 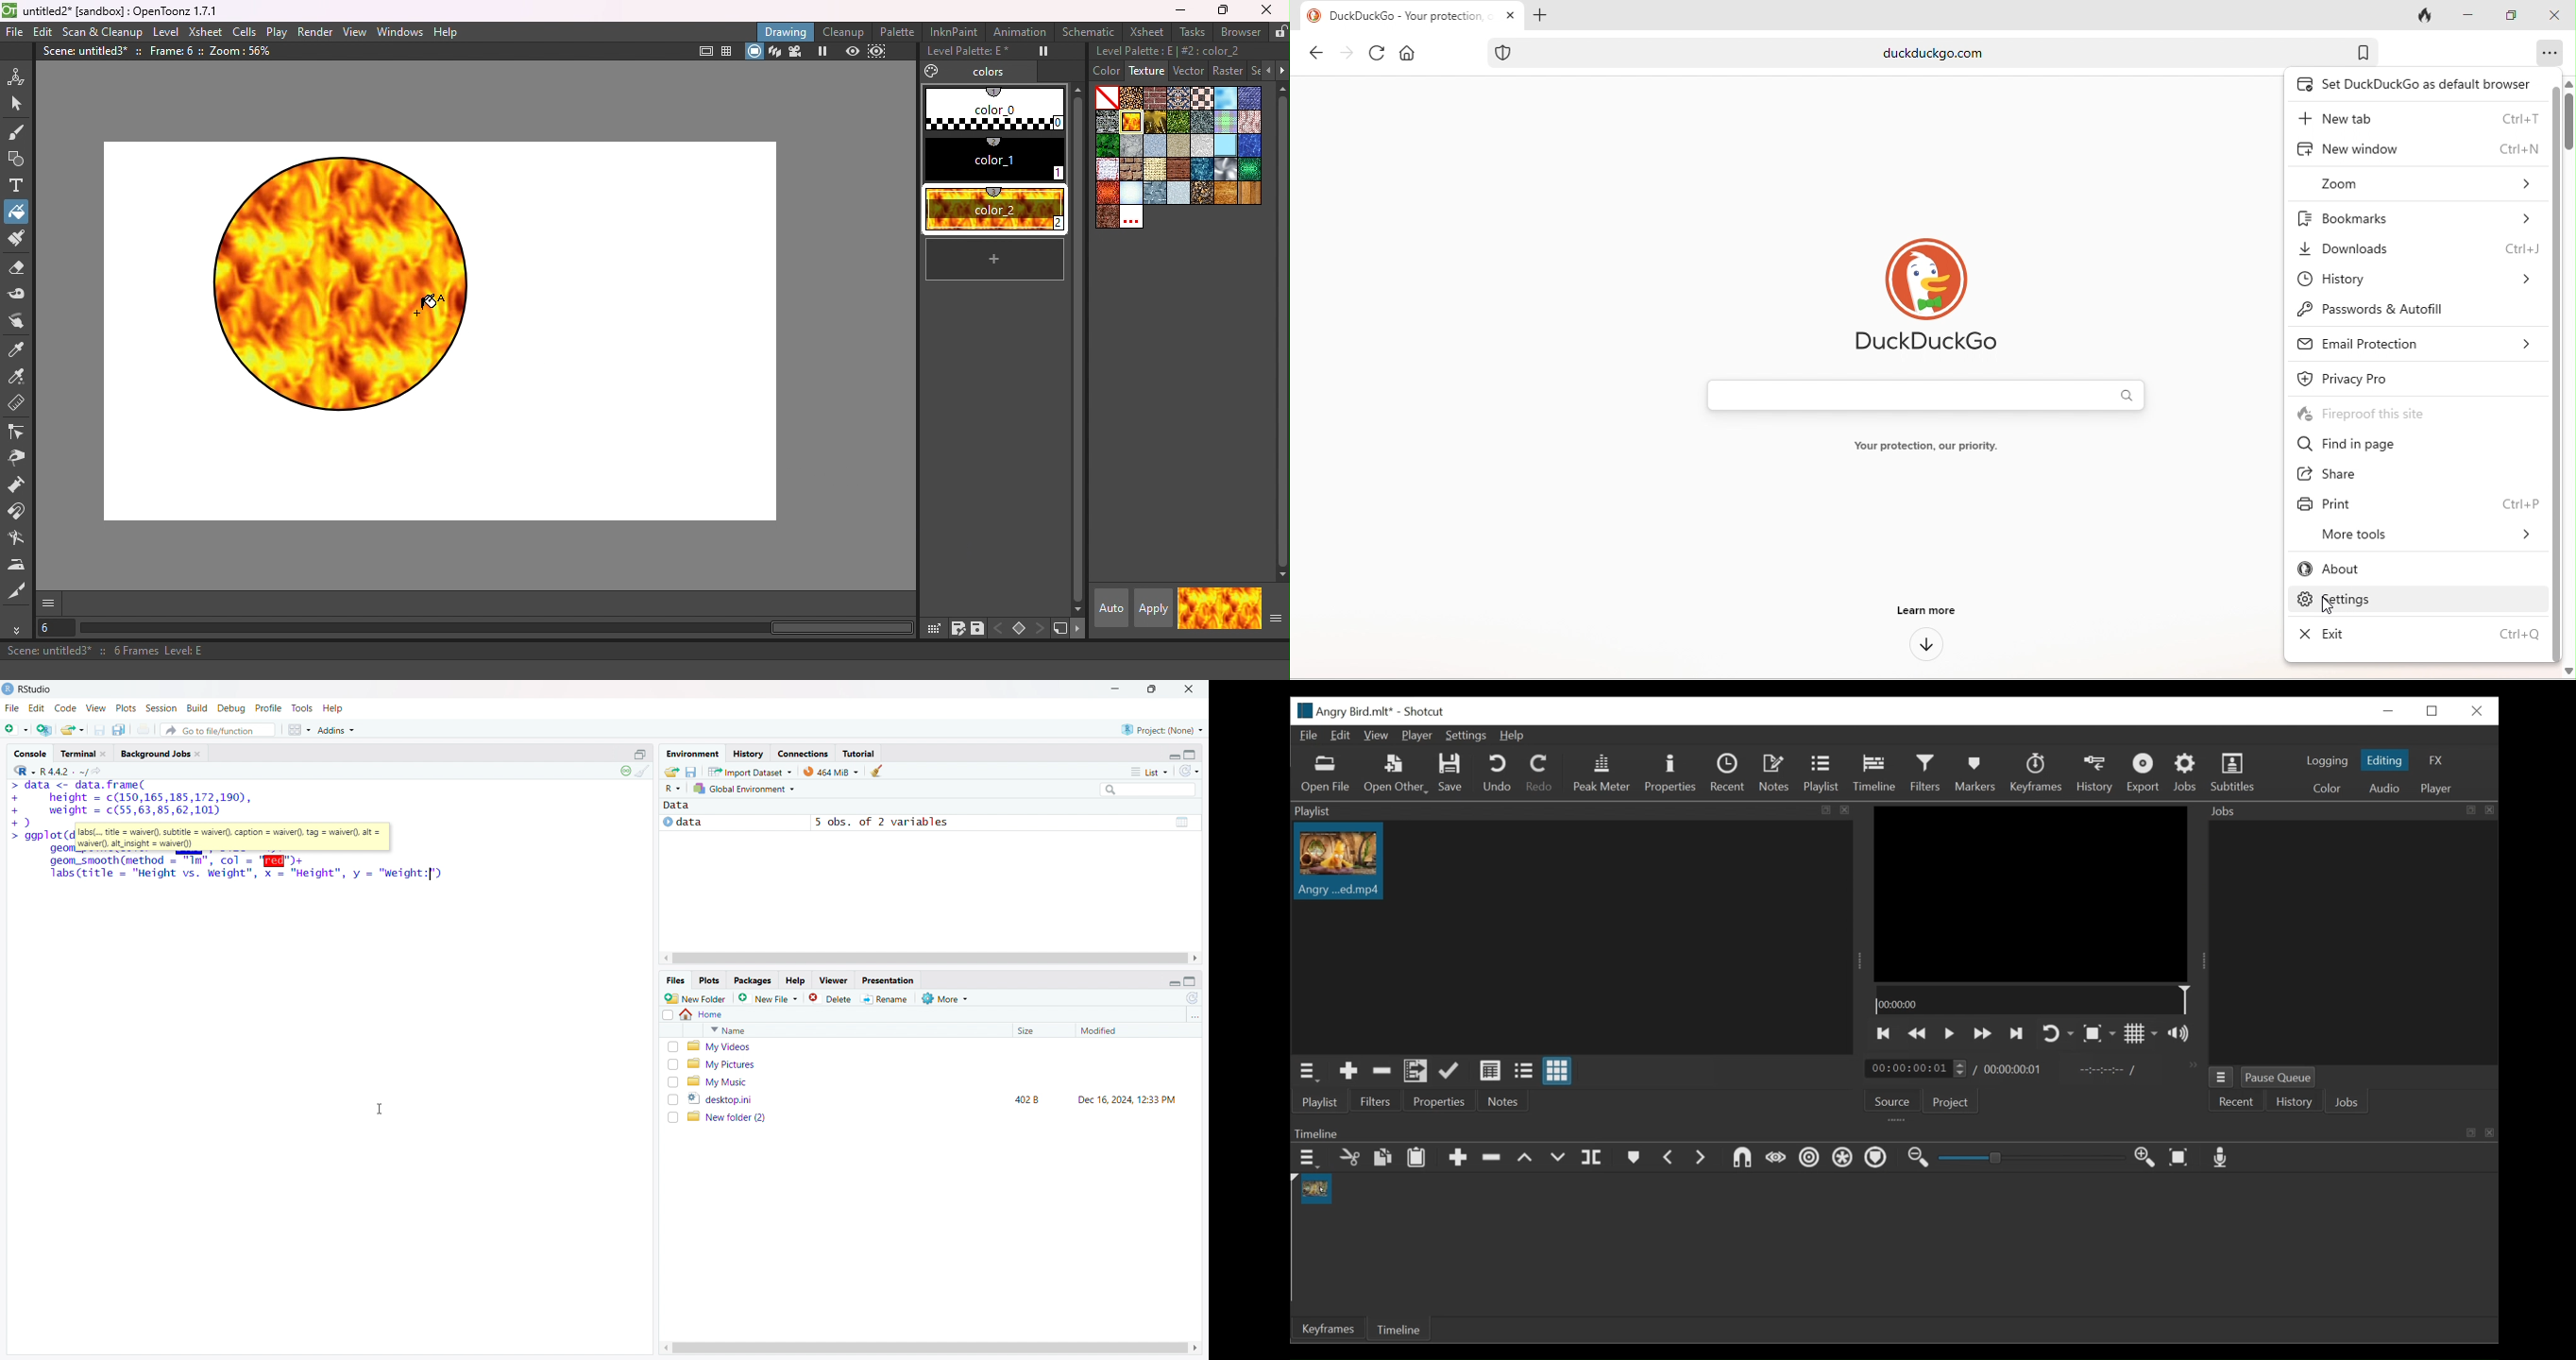 I want to click on geom_smooth(method = "Im", col = "[gC")+Tabs(title = "Height vs. Weight", x = "Height", y = "weight:"), so click(x=244, y=868).